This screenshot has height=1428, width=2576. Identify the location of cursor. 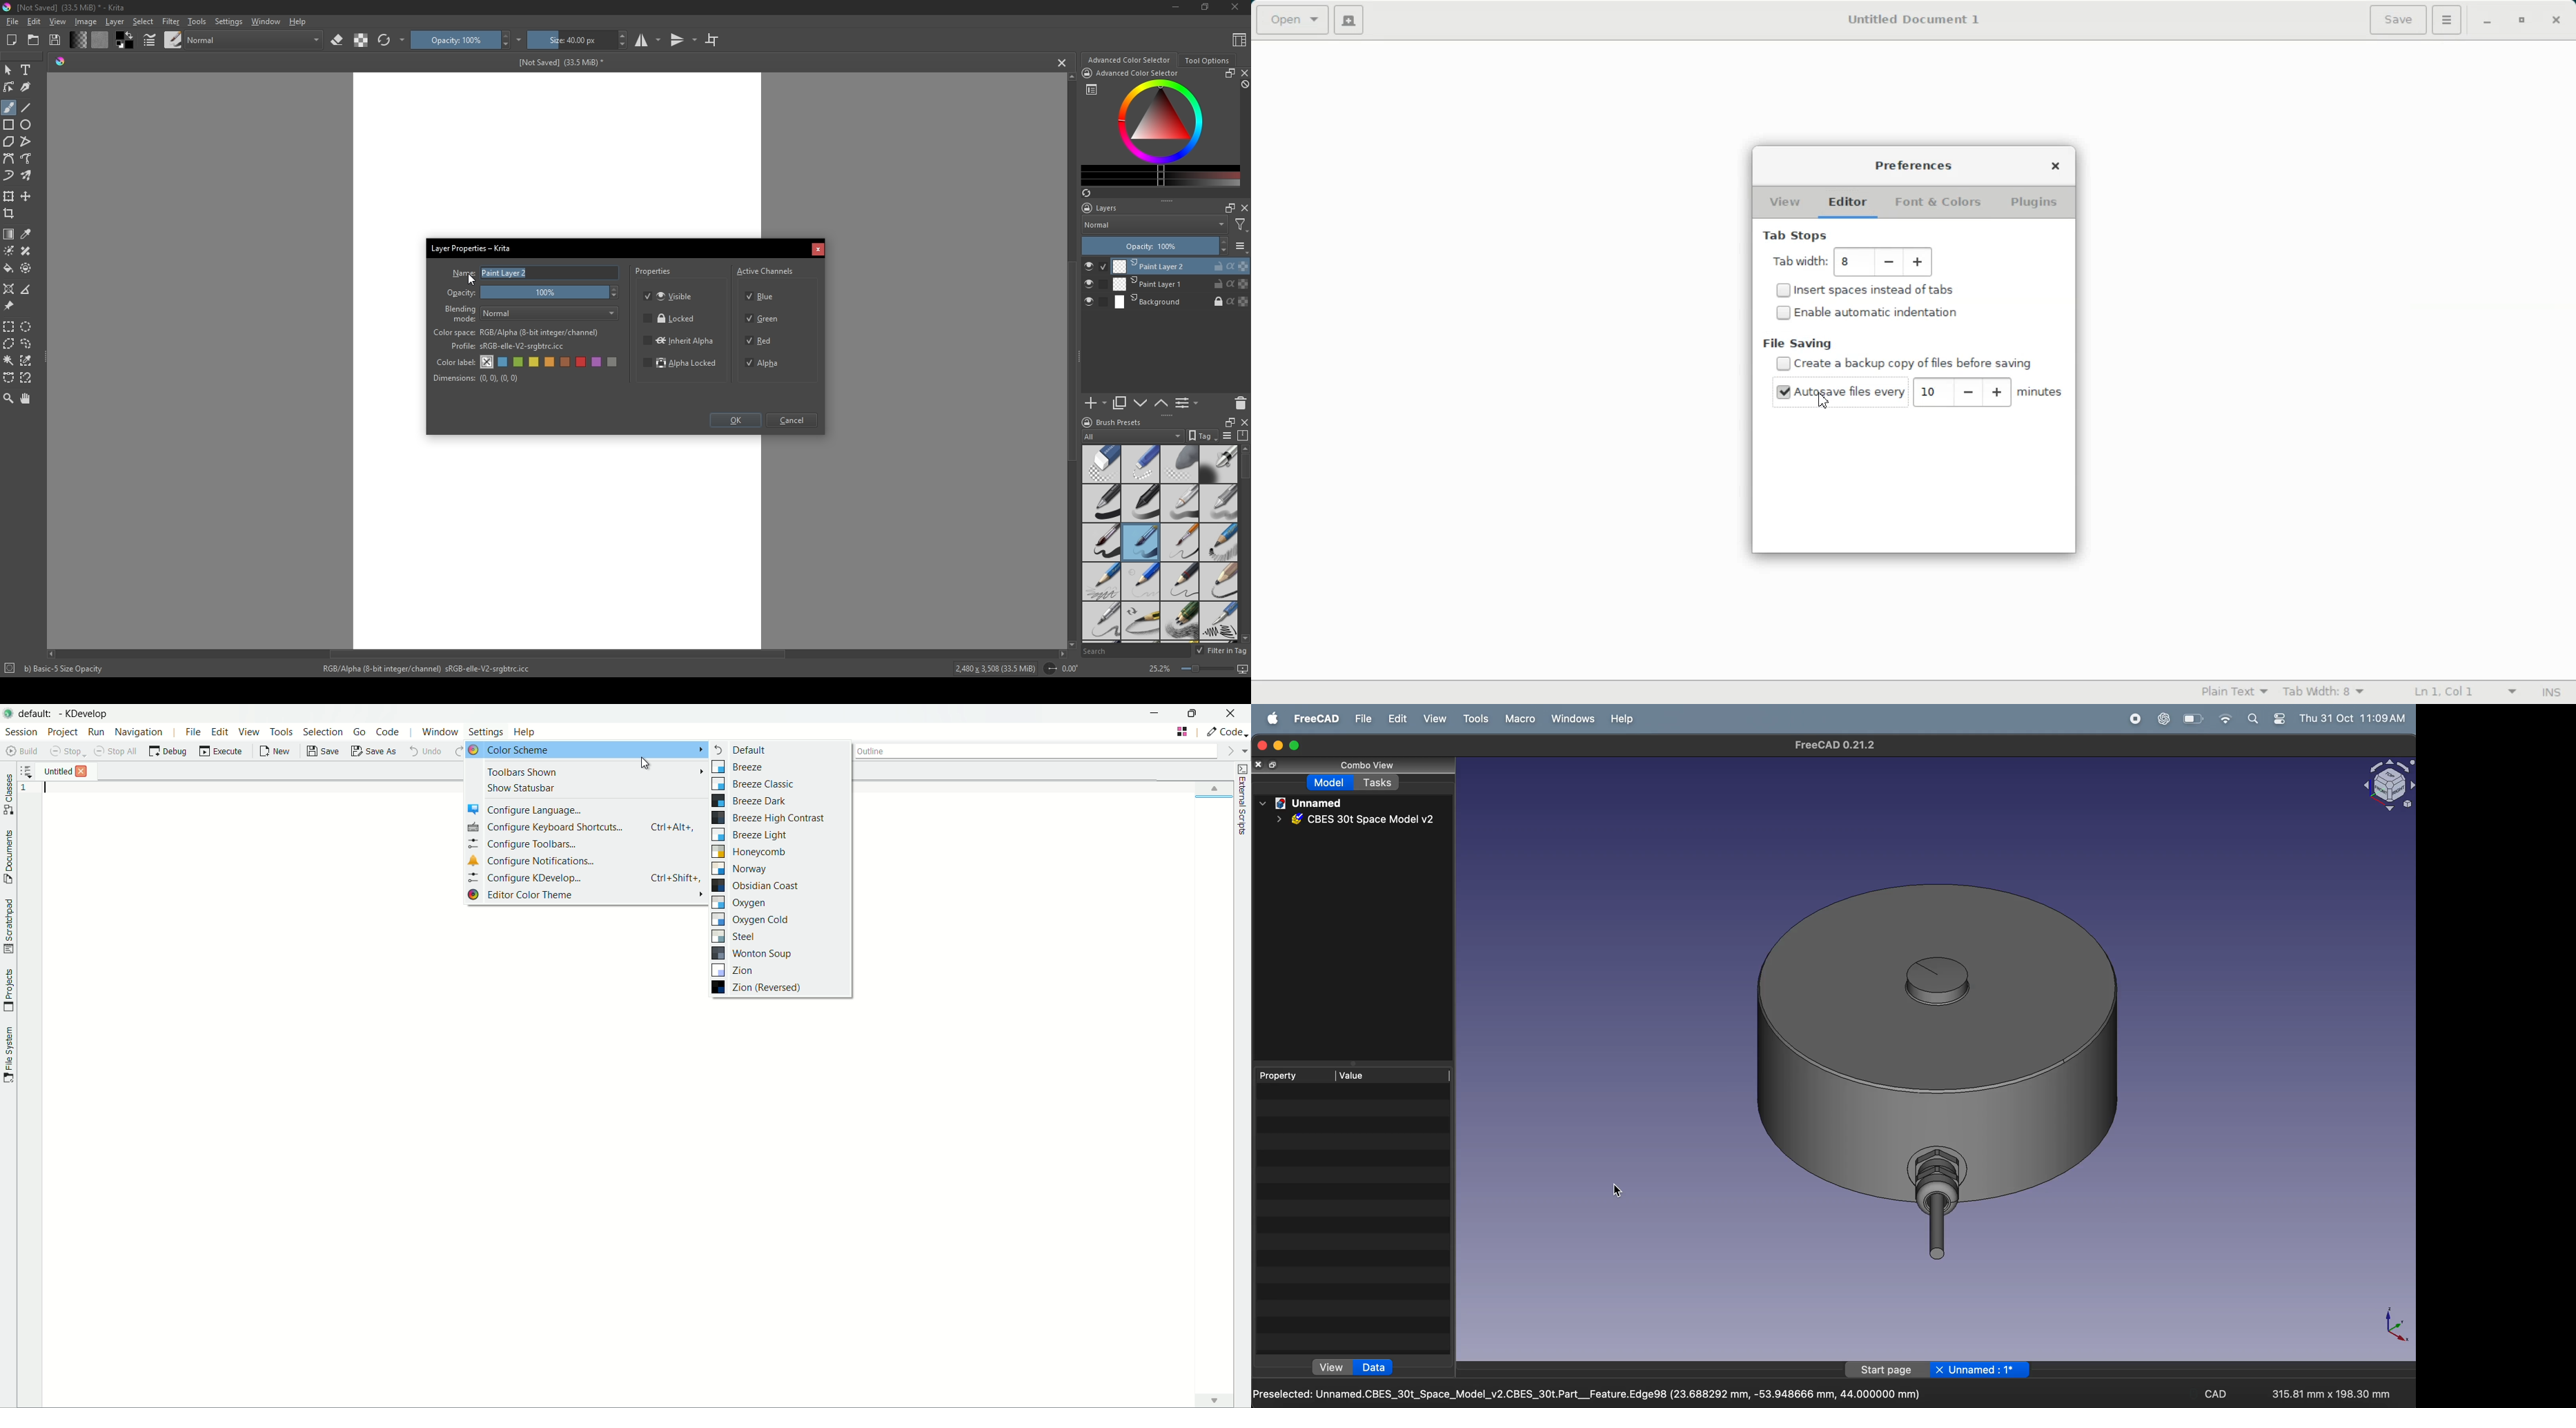
(1613, 1194).